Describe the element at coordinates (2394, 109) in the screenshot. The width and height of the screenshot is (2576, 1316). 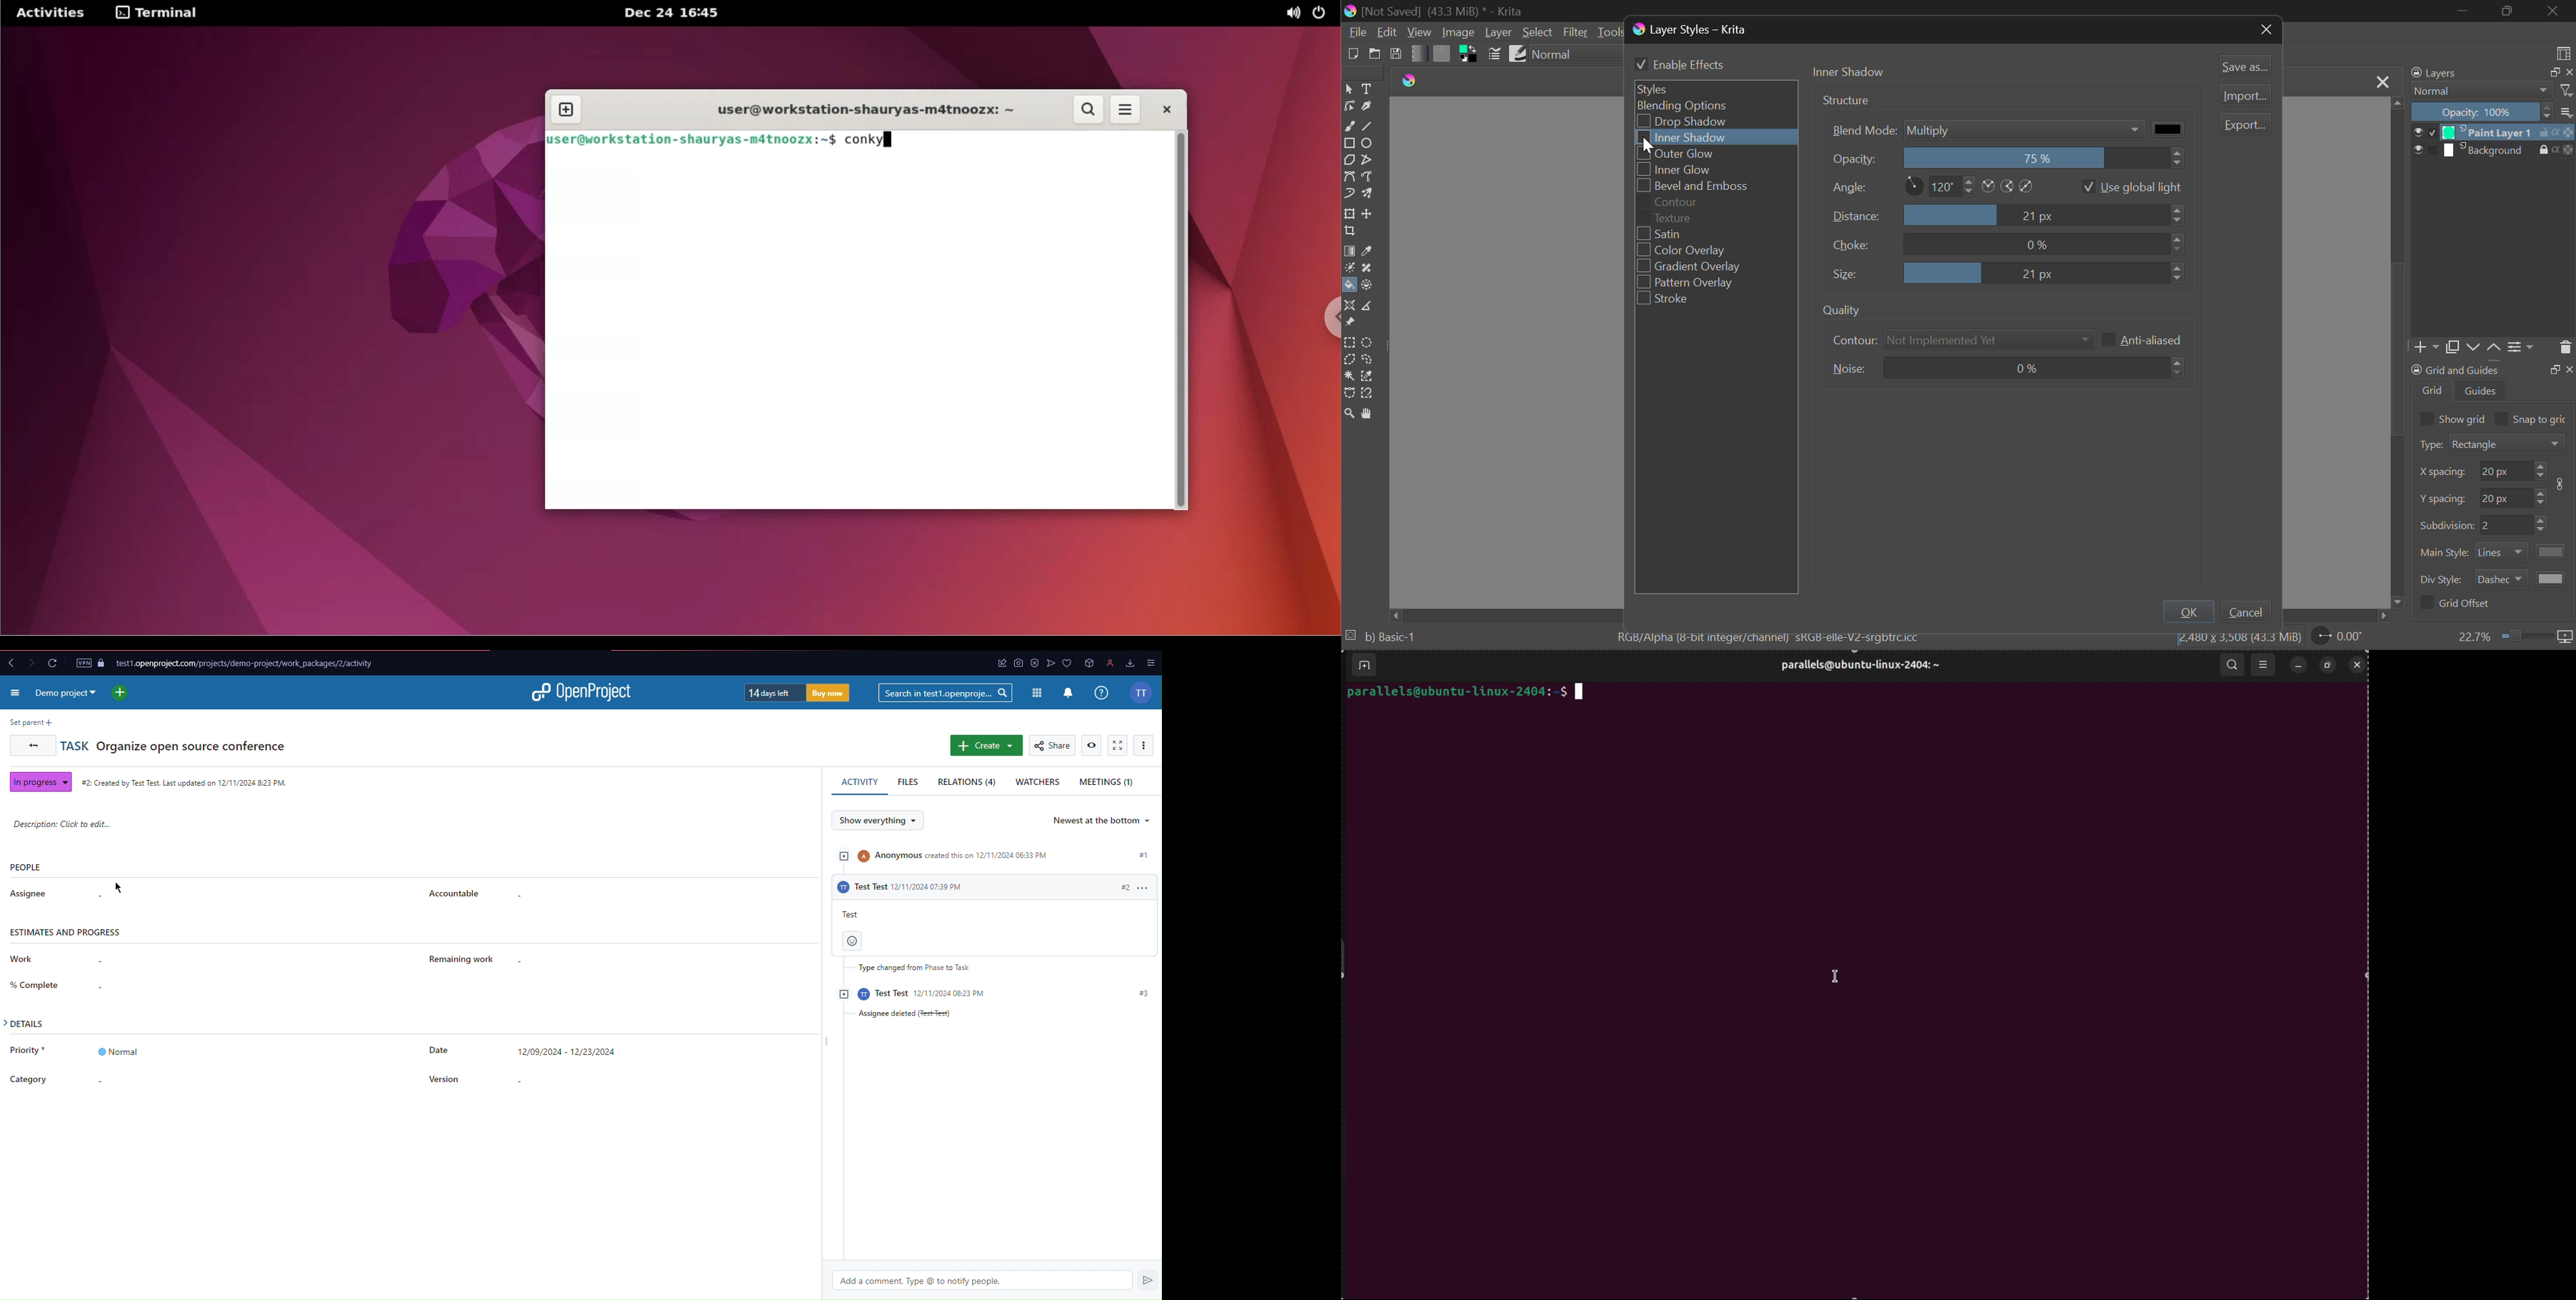
I see `move top` at that location.